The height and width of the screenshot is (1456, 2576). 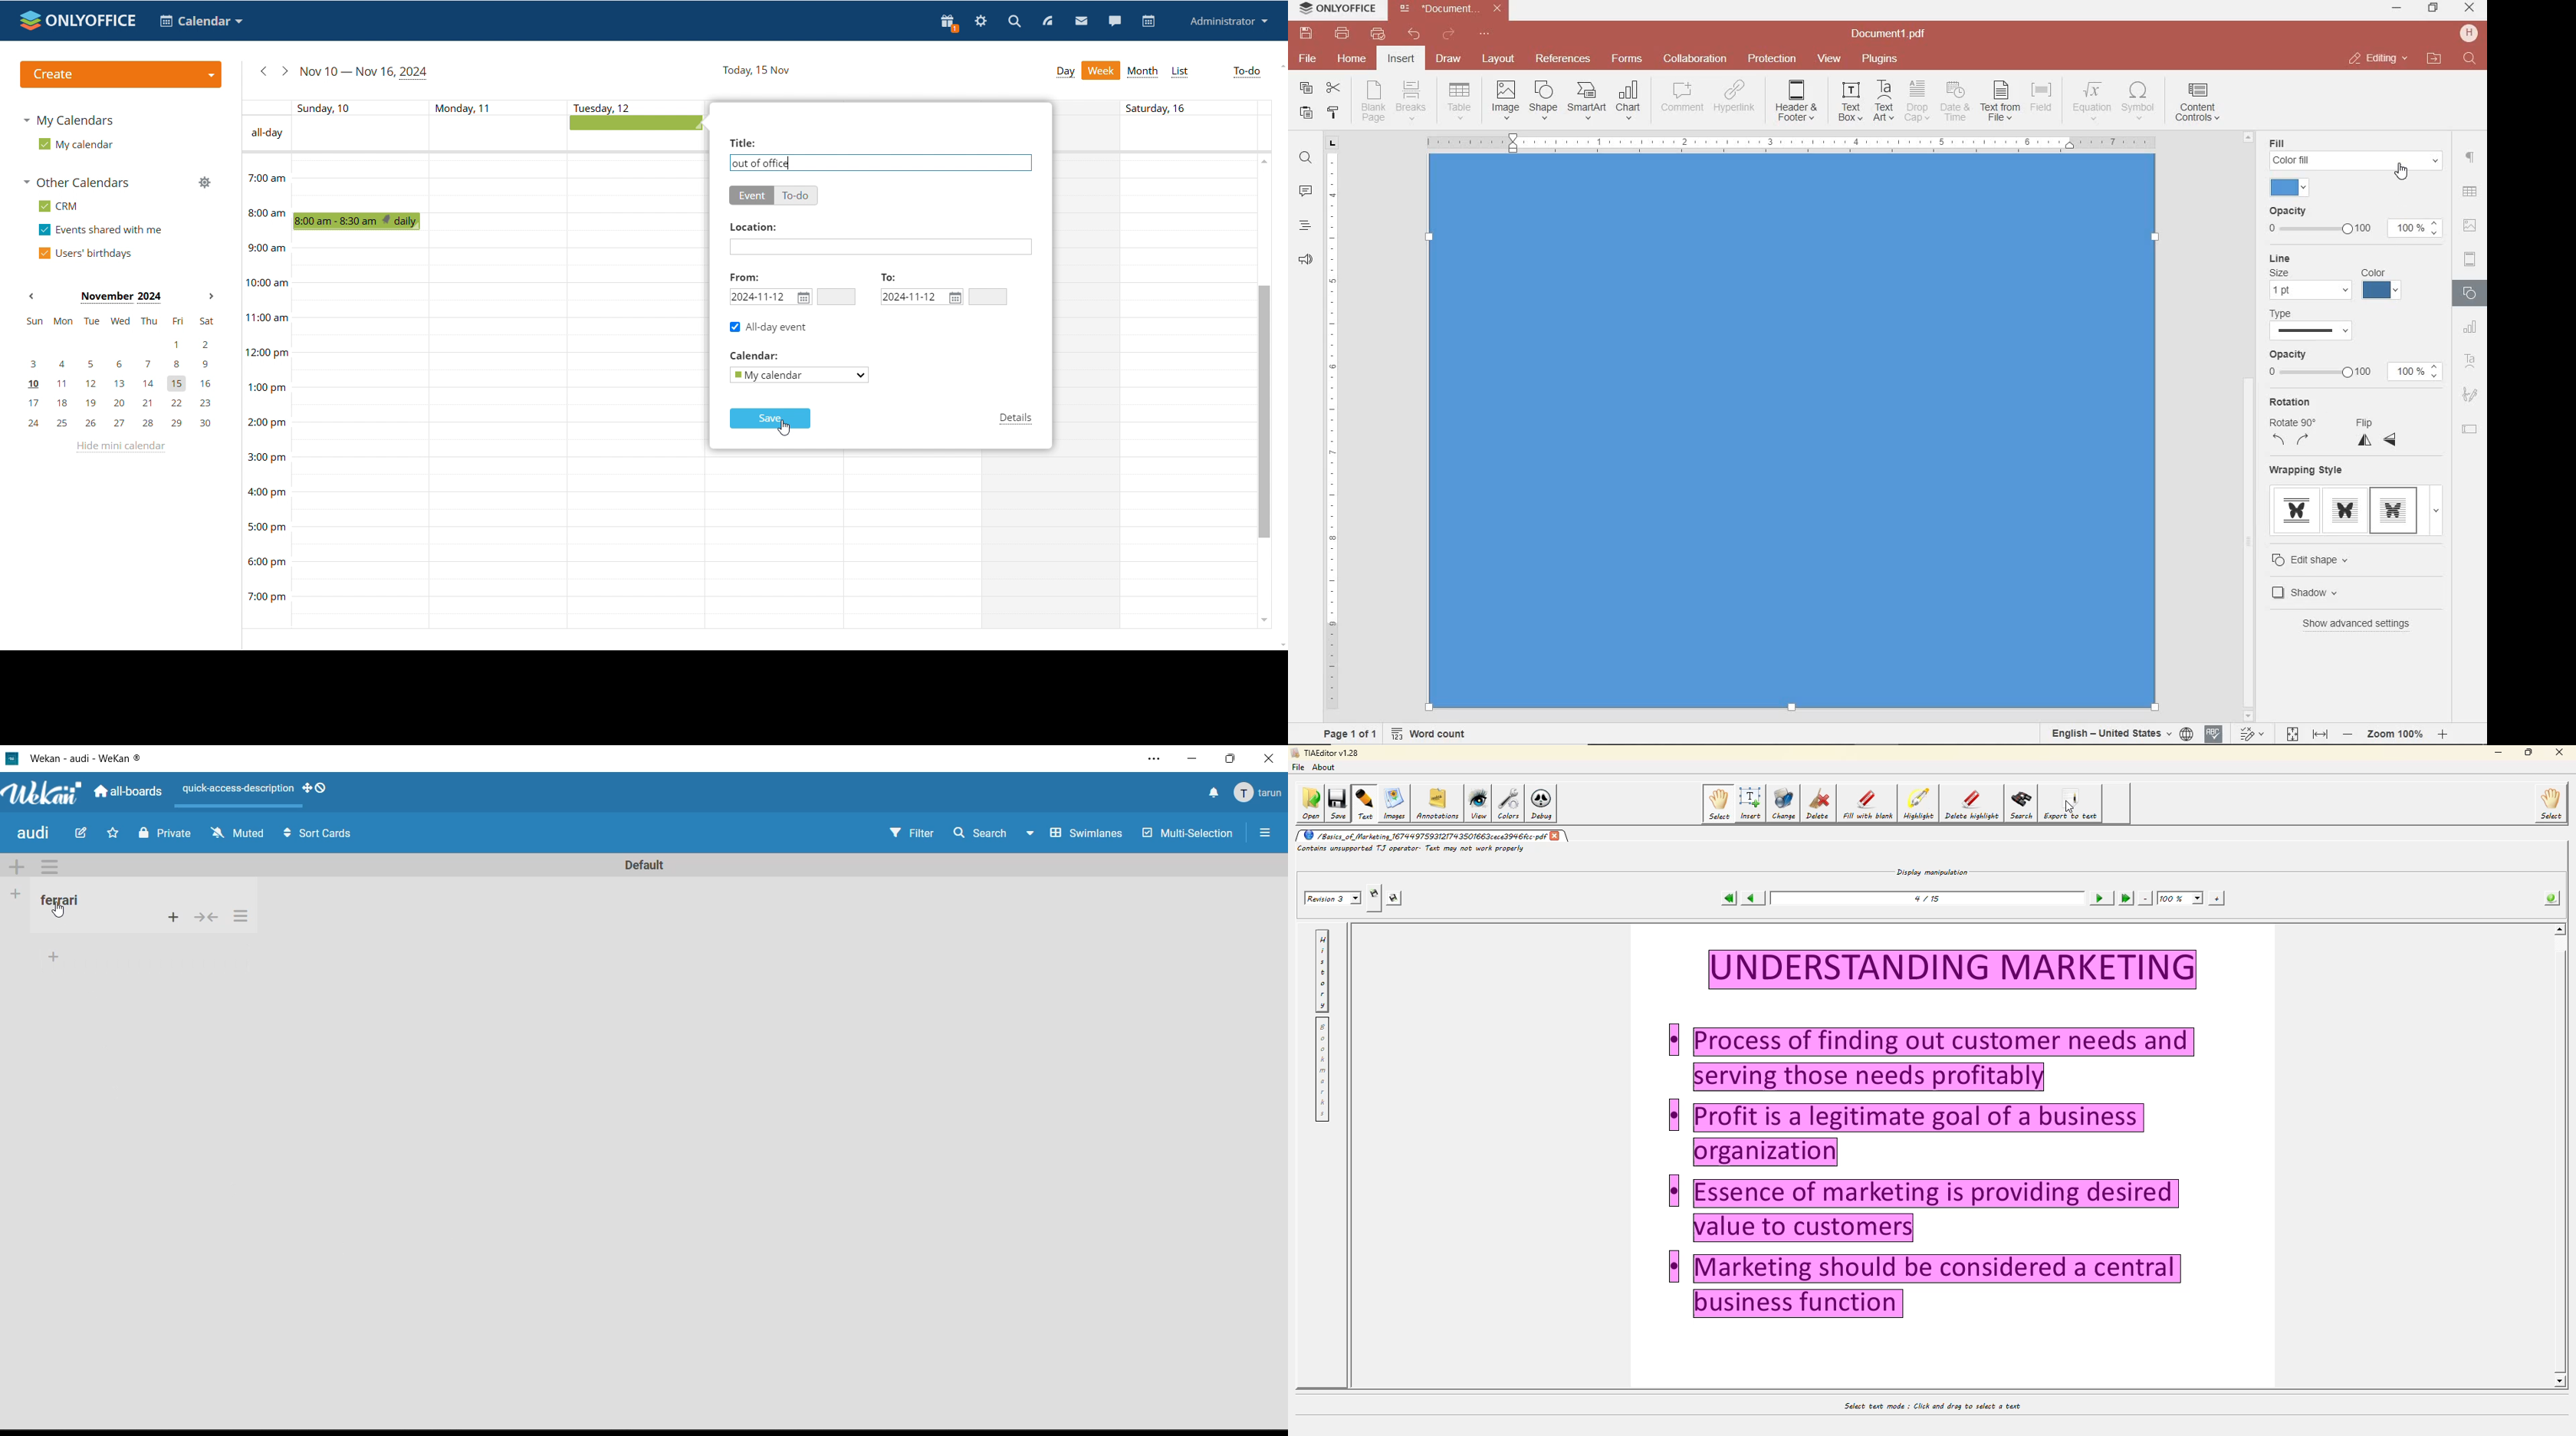 I want to click on INSERT PAGE OR SECTION BREAK, so click(x=1411, y=101).